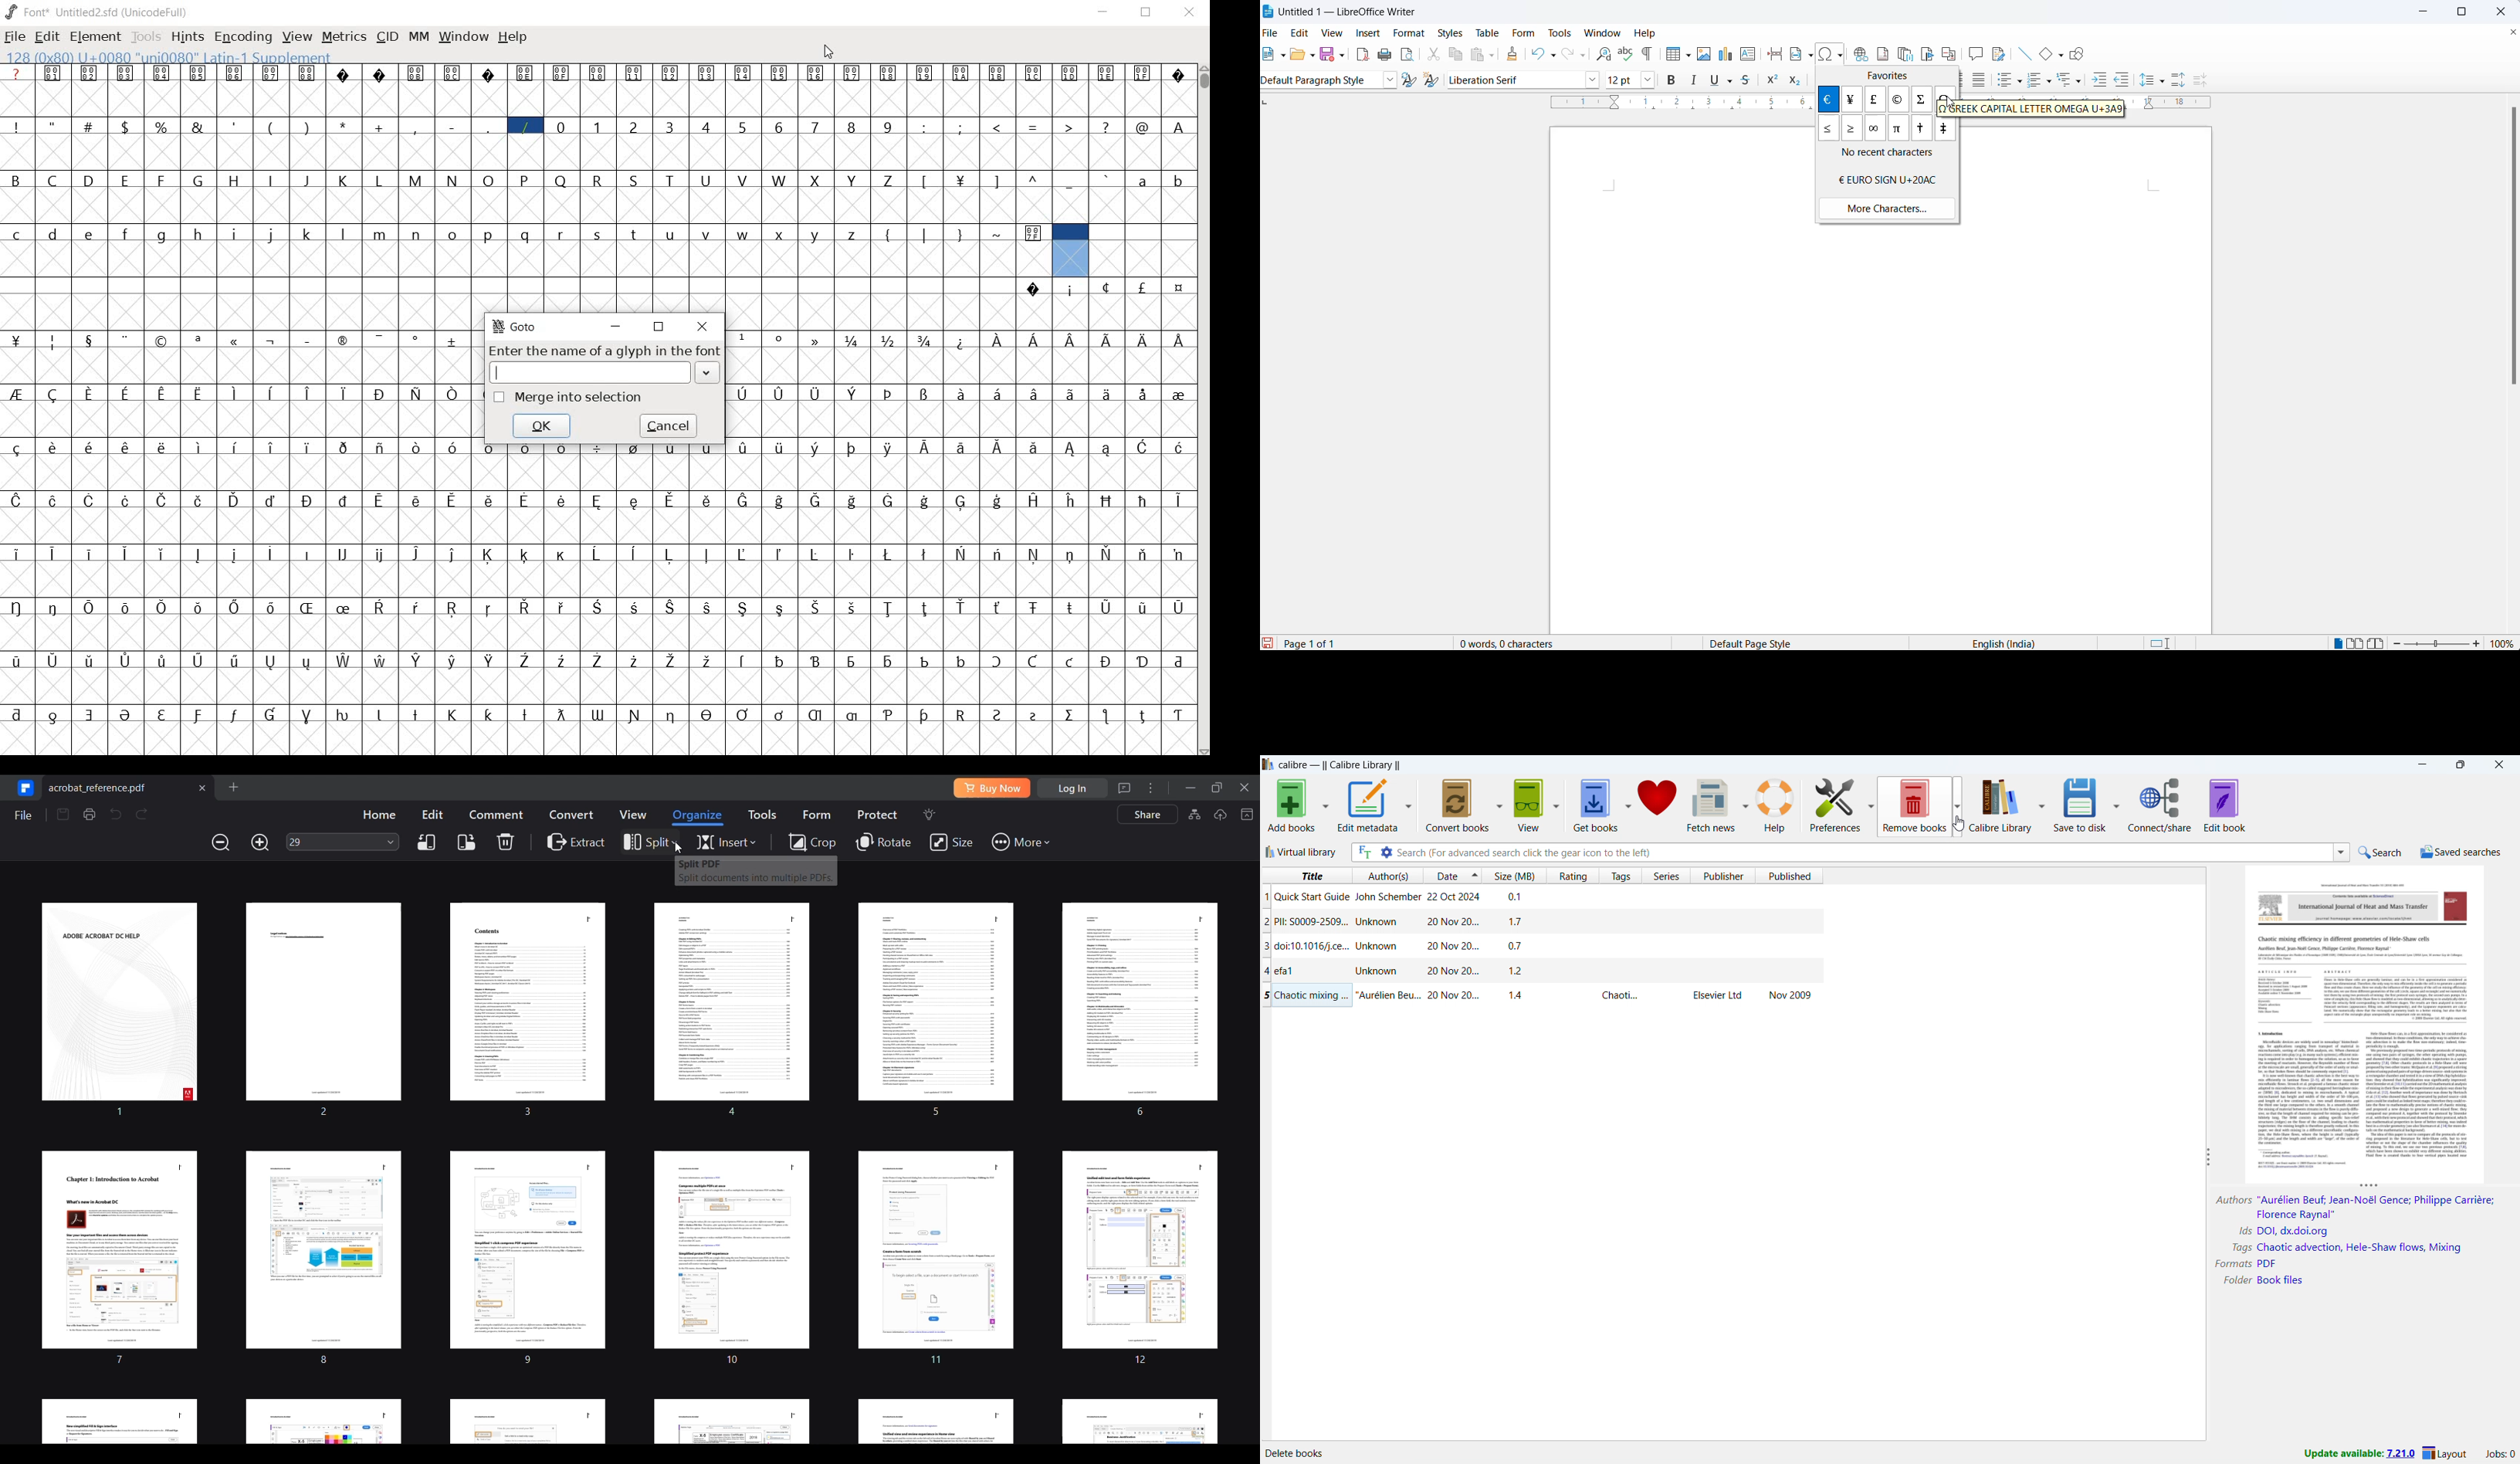  What do you see at coordinates (2116, 803) in the screenshot?
I see `save to disk options` at bounding box center [2116, 803].